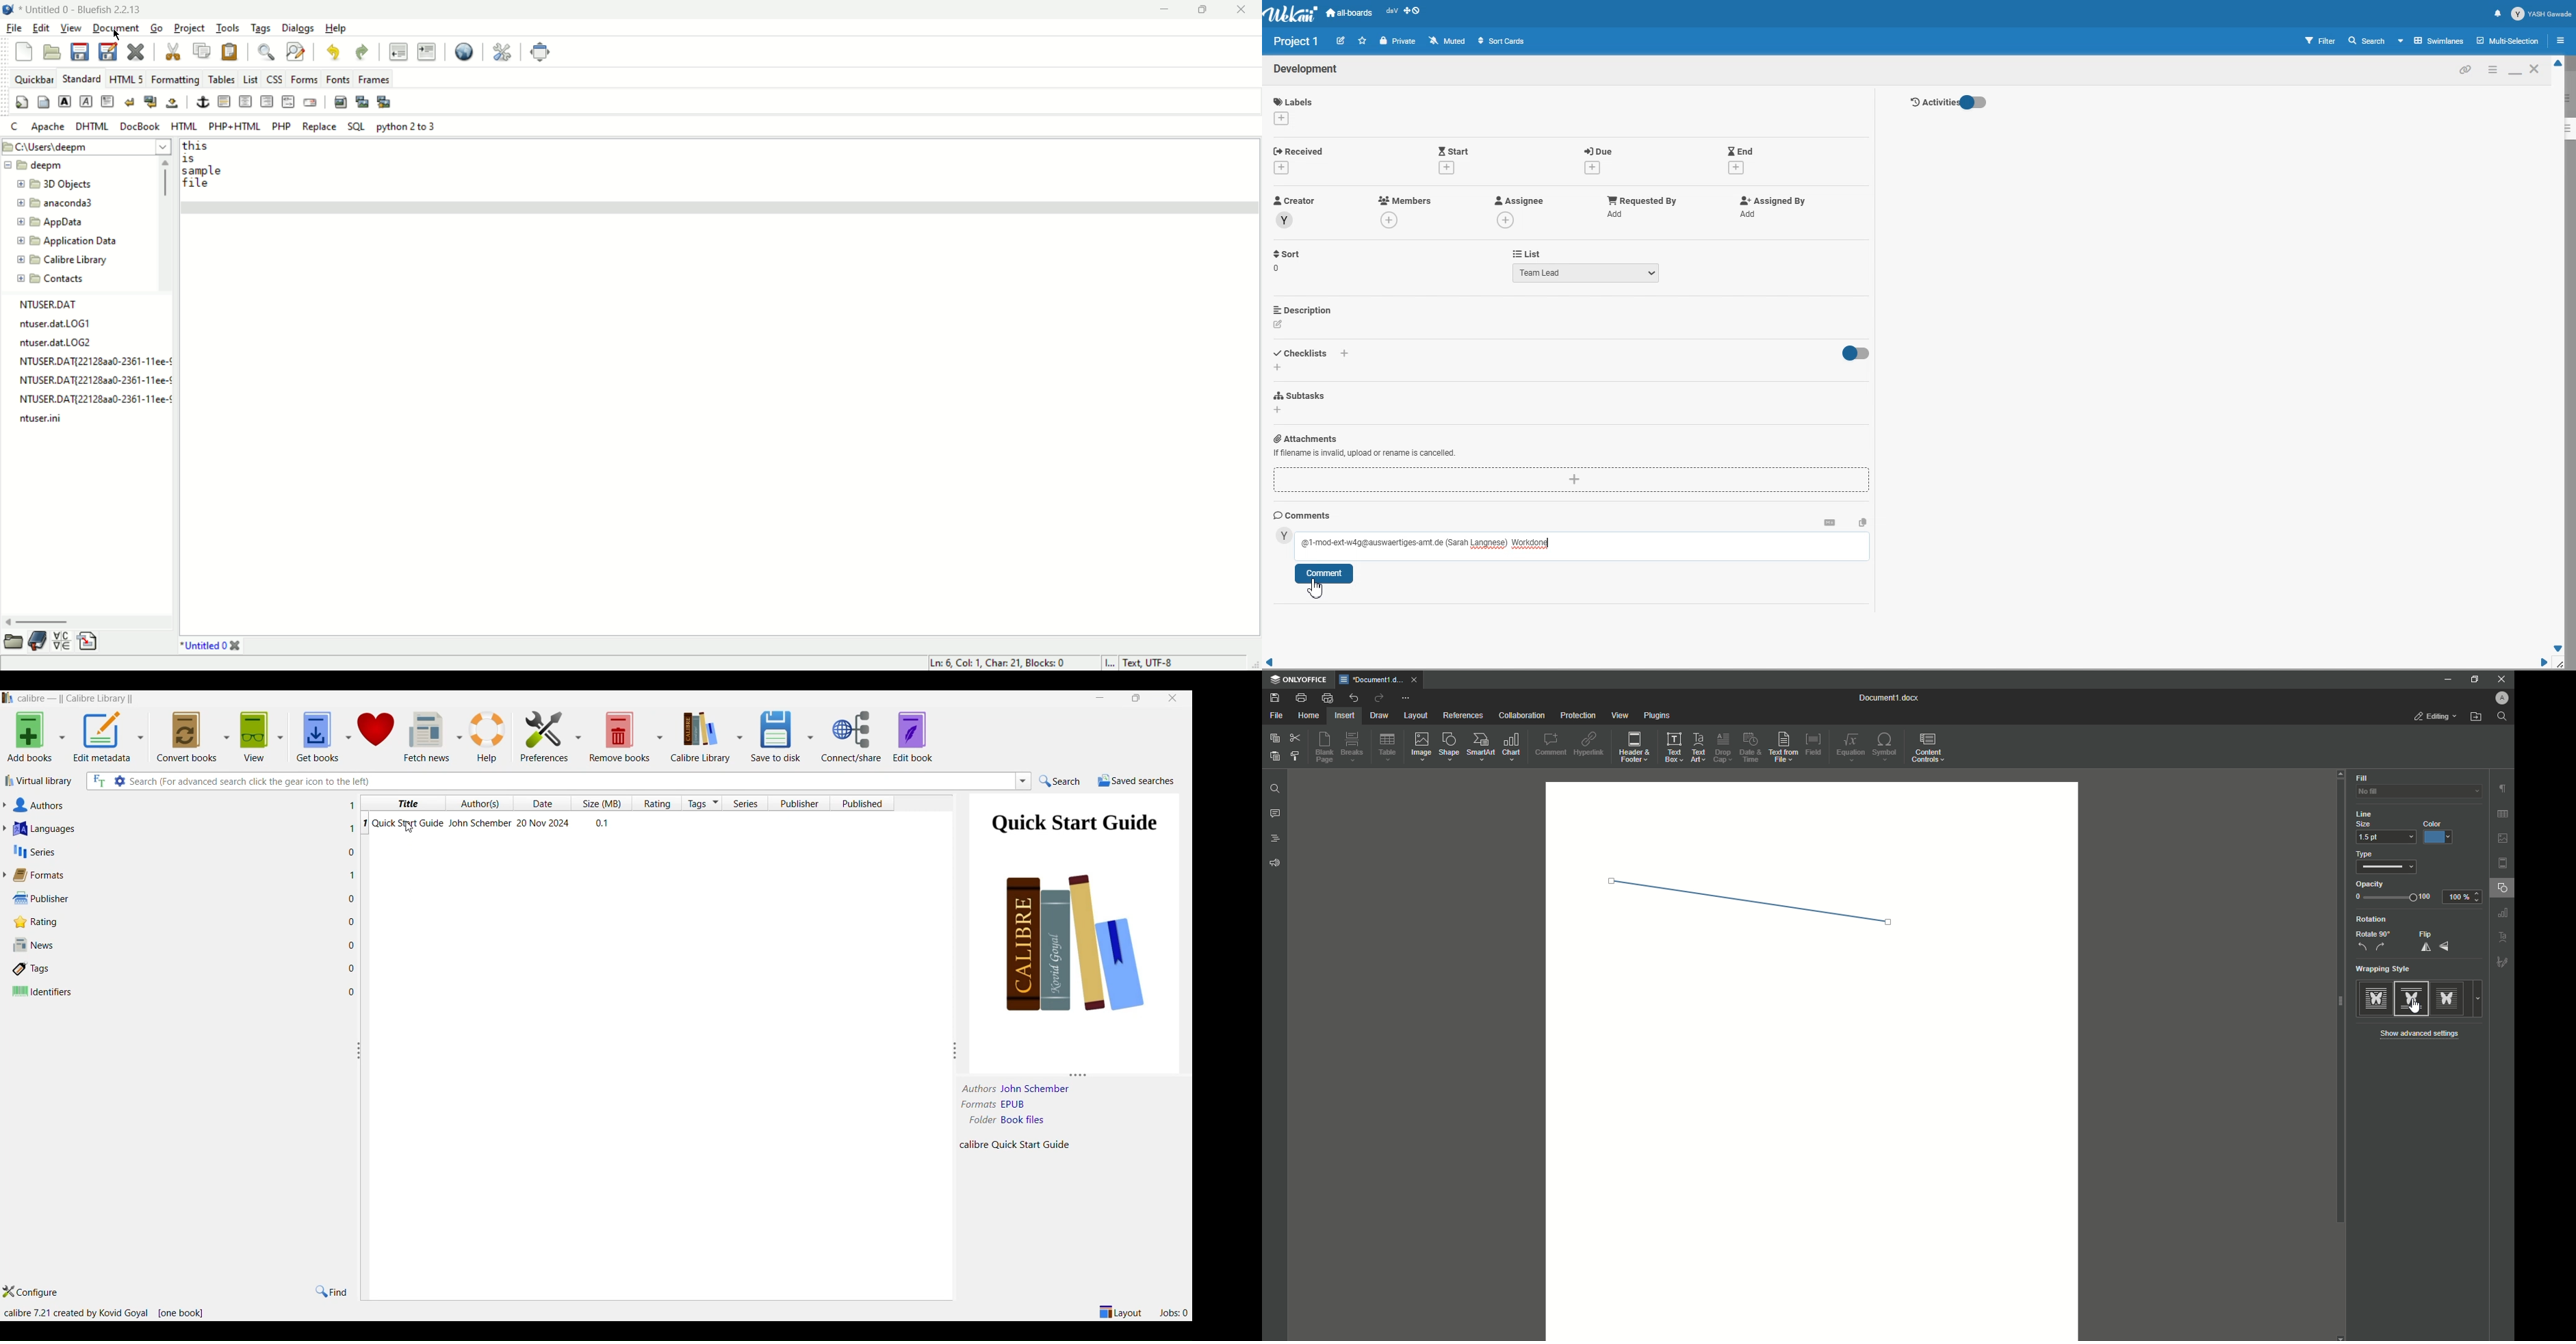  I want to click on grid, so click(2502, 811).